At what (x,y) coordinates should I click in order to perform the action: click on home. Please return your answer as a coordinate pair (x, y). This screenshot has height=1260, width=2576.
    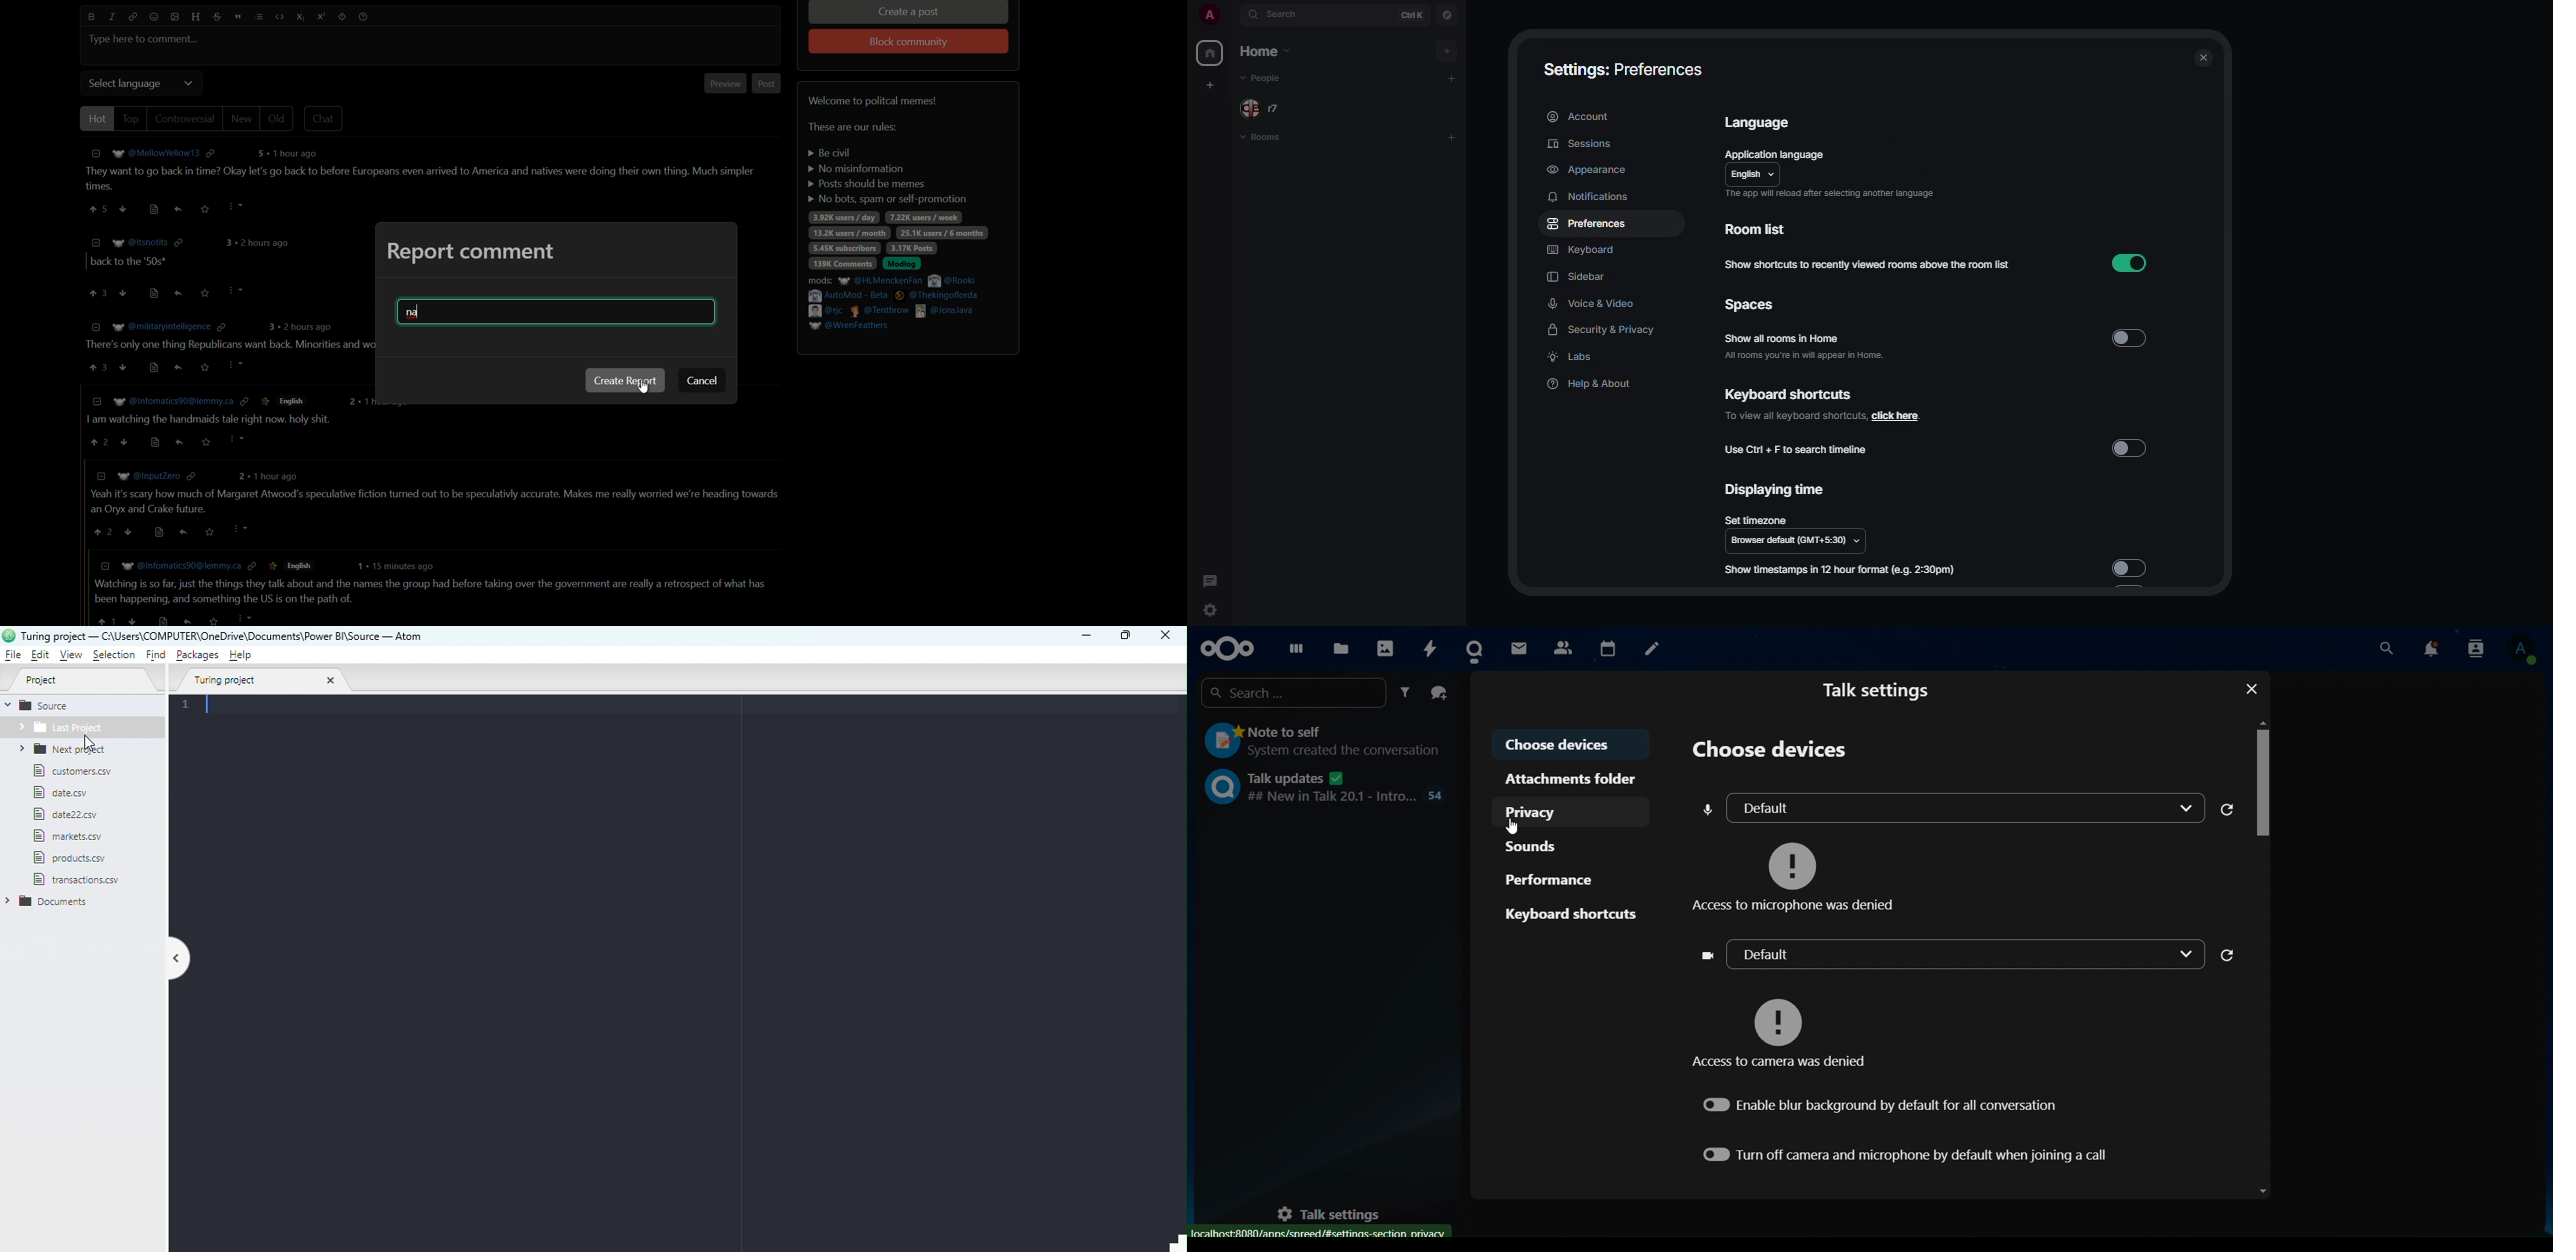
    Looking at the image, I should click on (1212, 53).